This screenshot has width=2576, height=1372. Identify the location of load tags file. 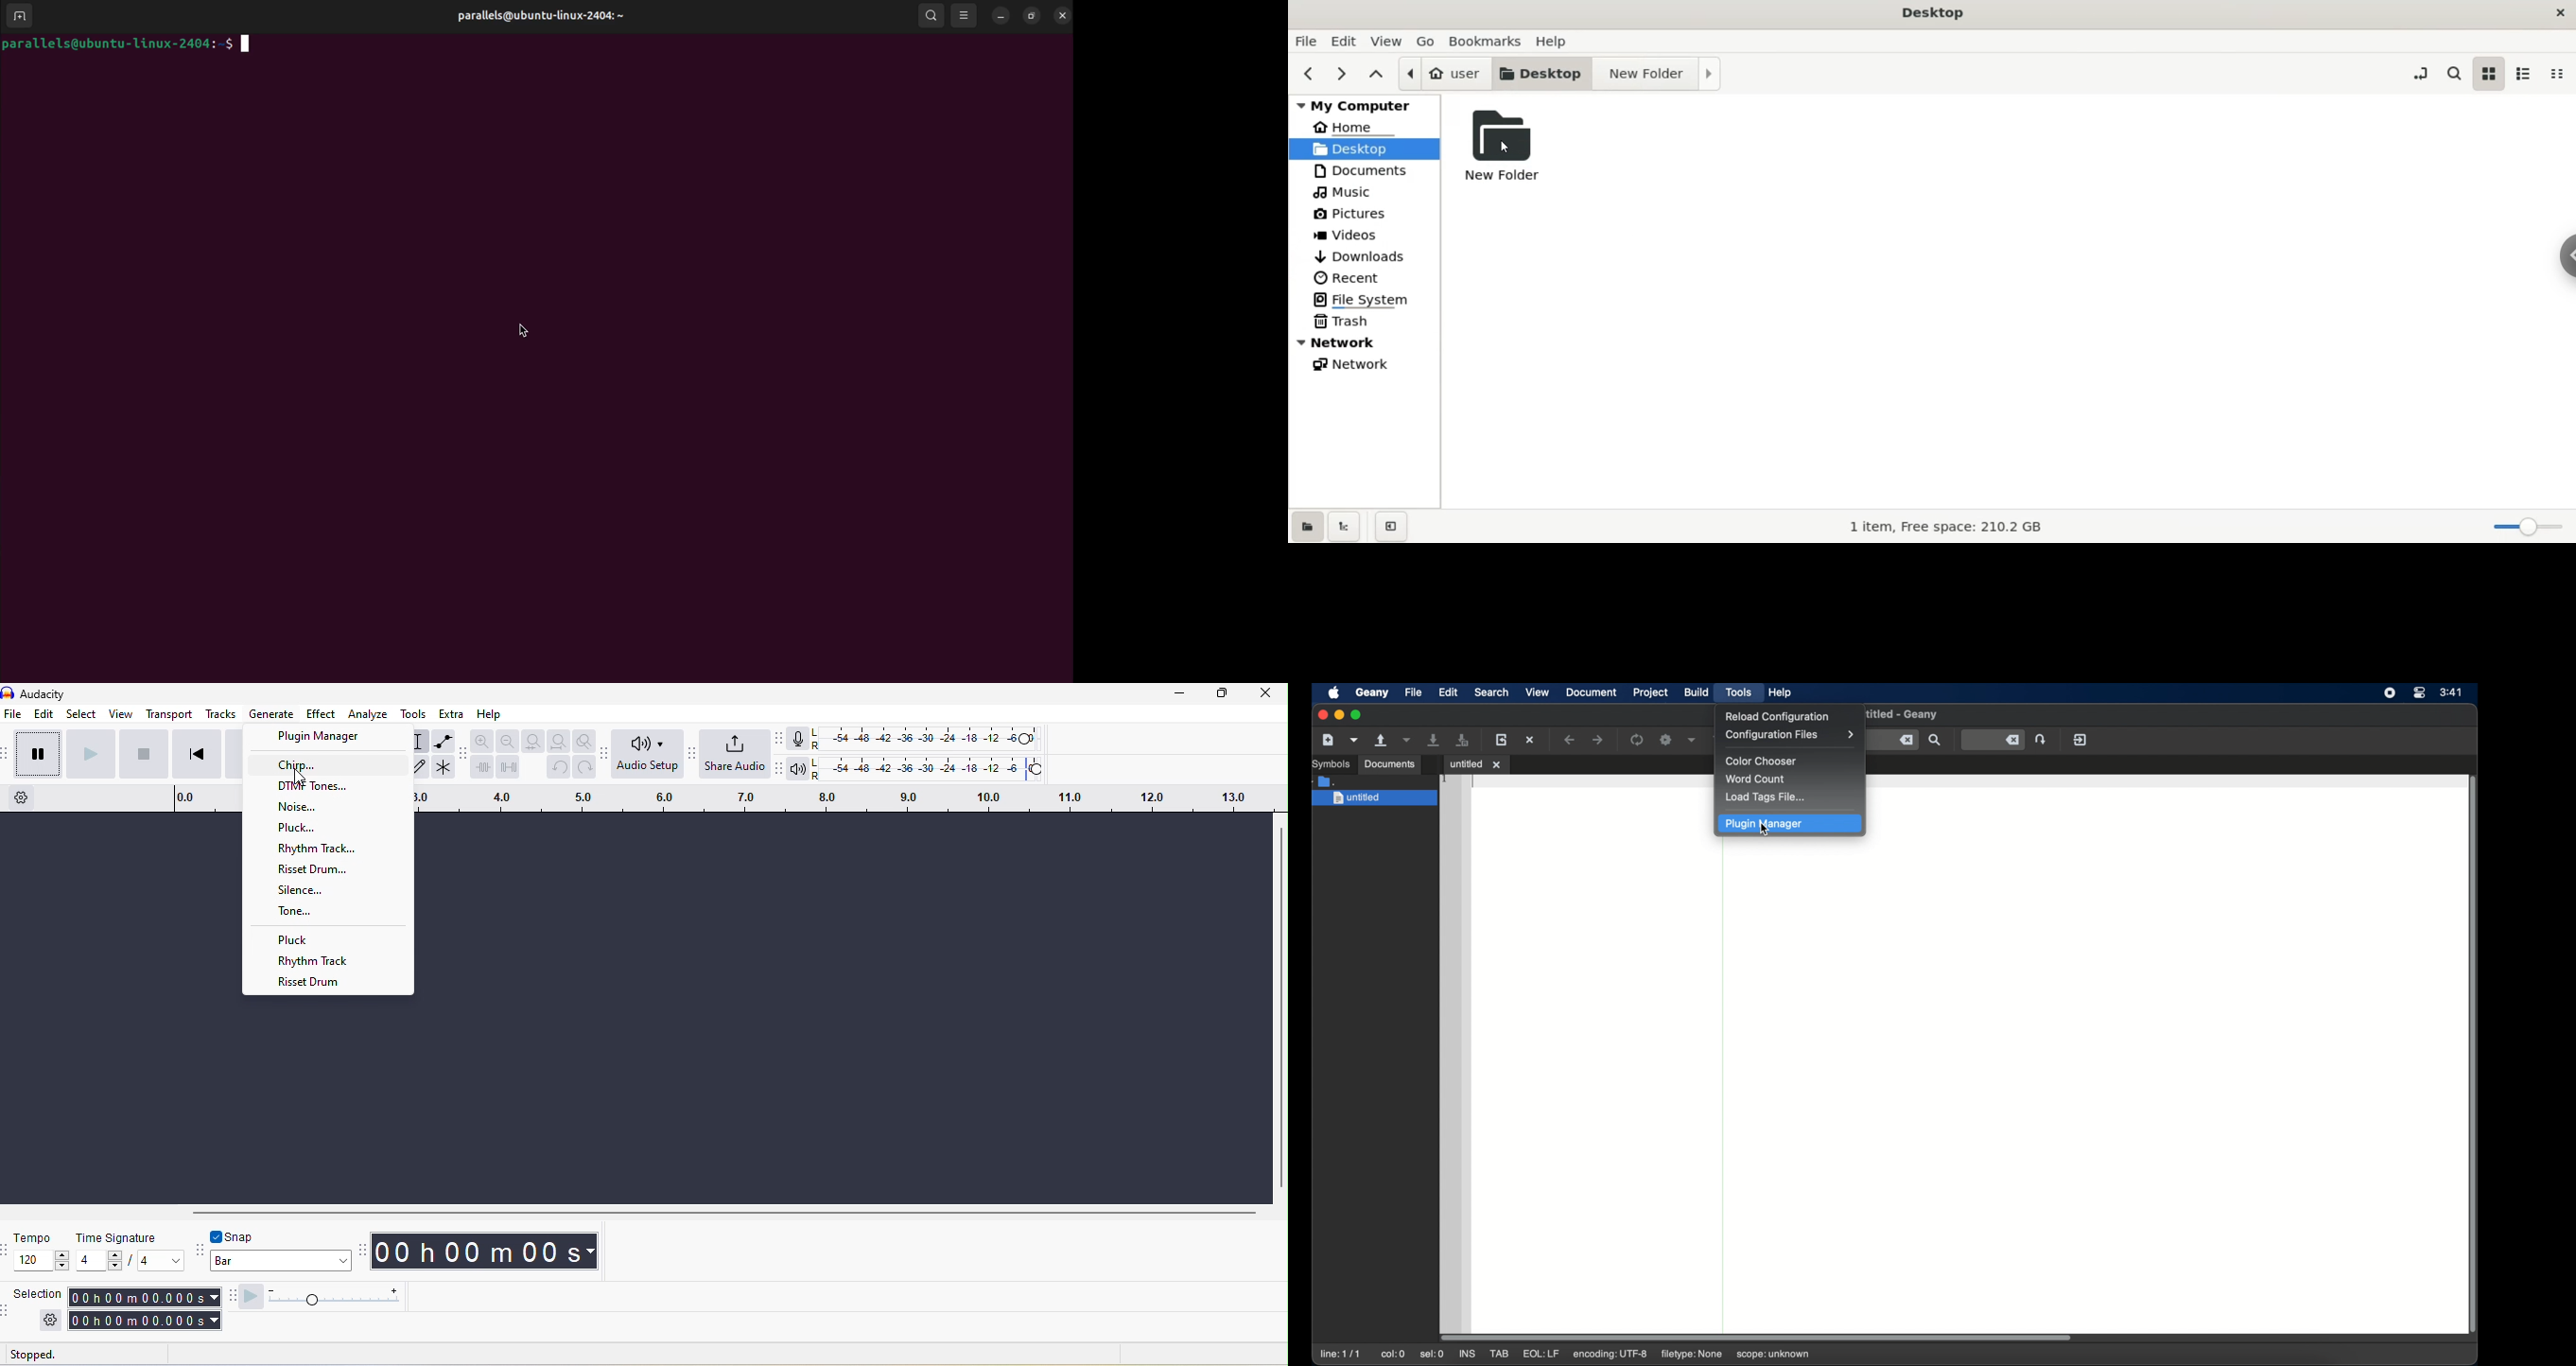
(1767, 797).